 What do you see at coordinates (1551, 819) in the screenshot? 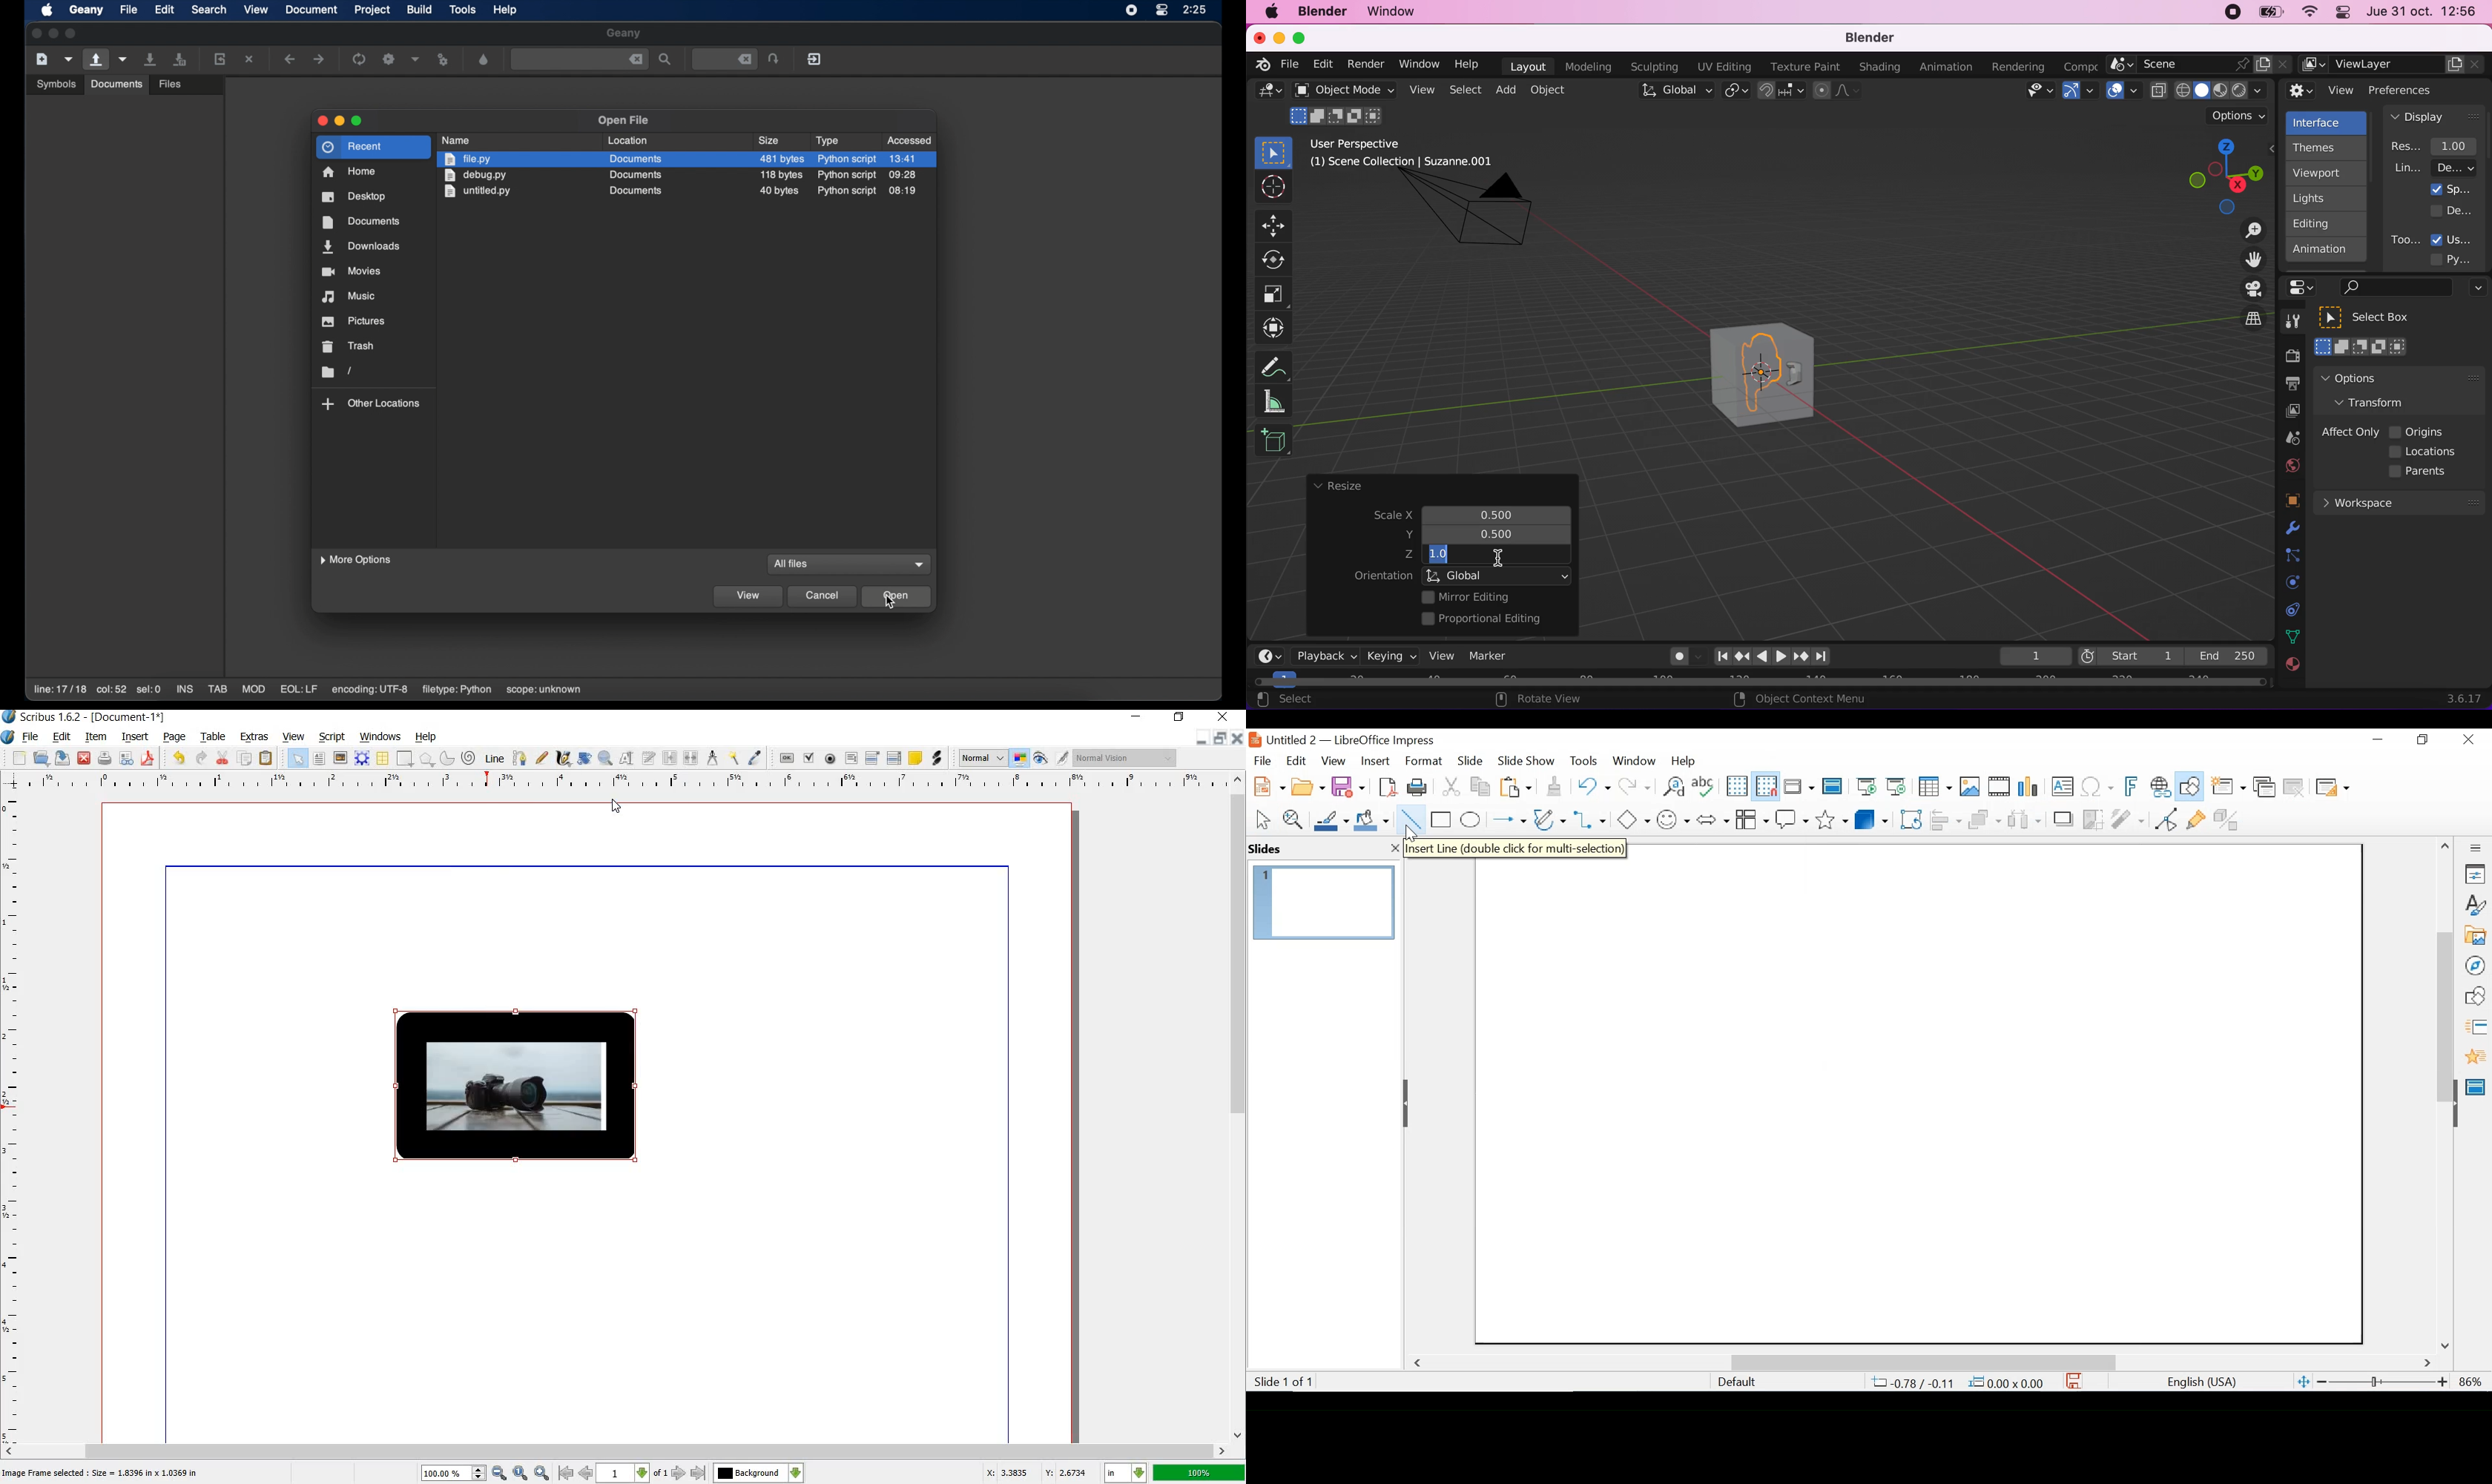
I see `` at bounding box center [1551, 819].